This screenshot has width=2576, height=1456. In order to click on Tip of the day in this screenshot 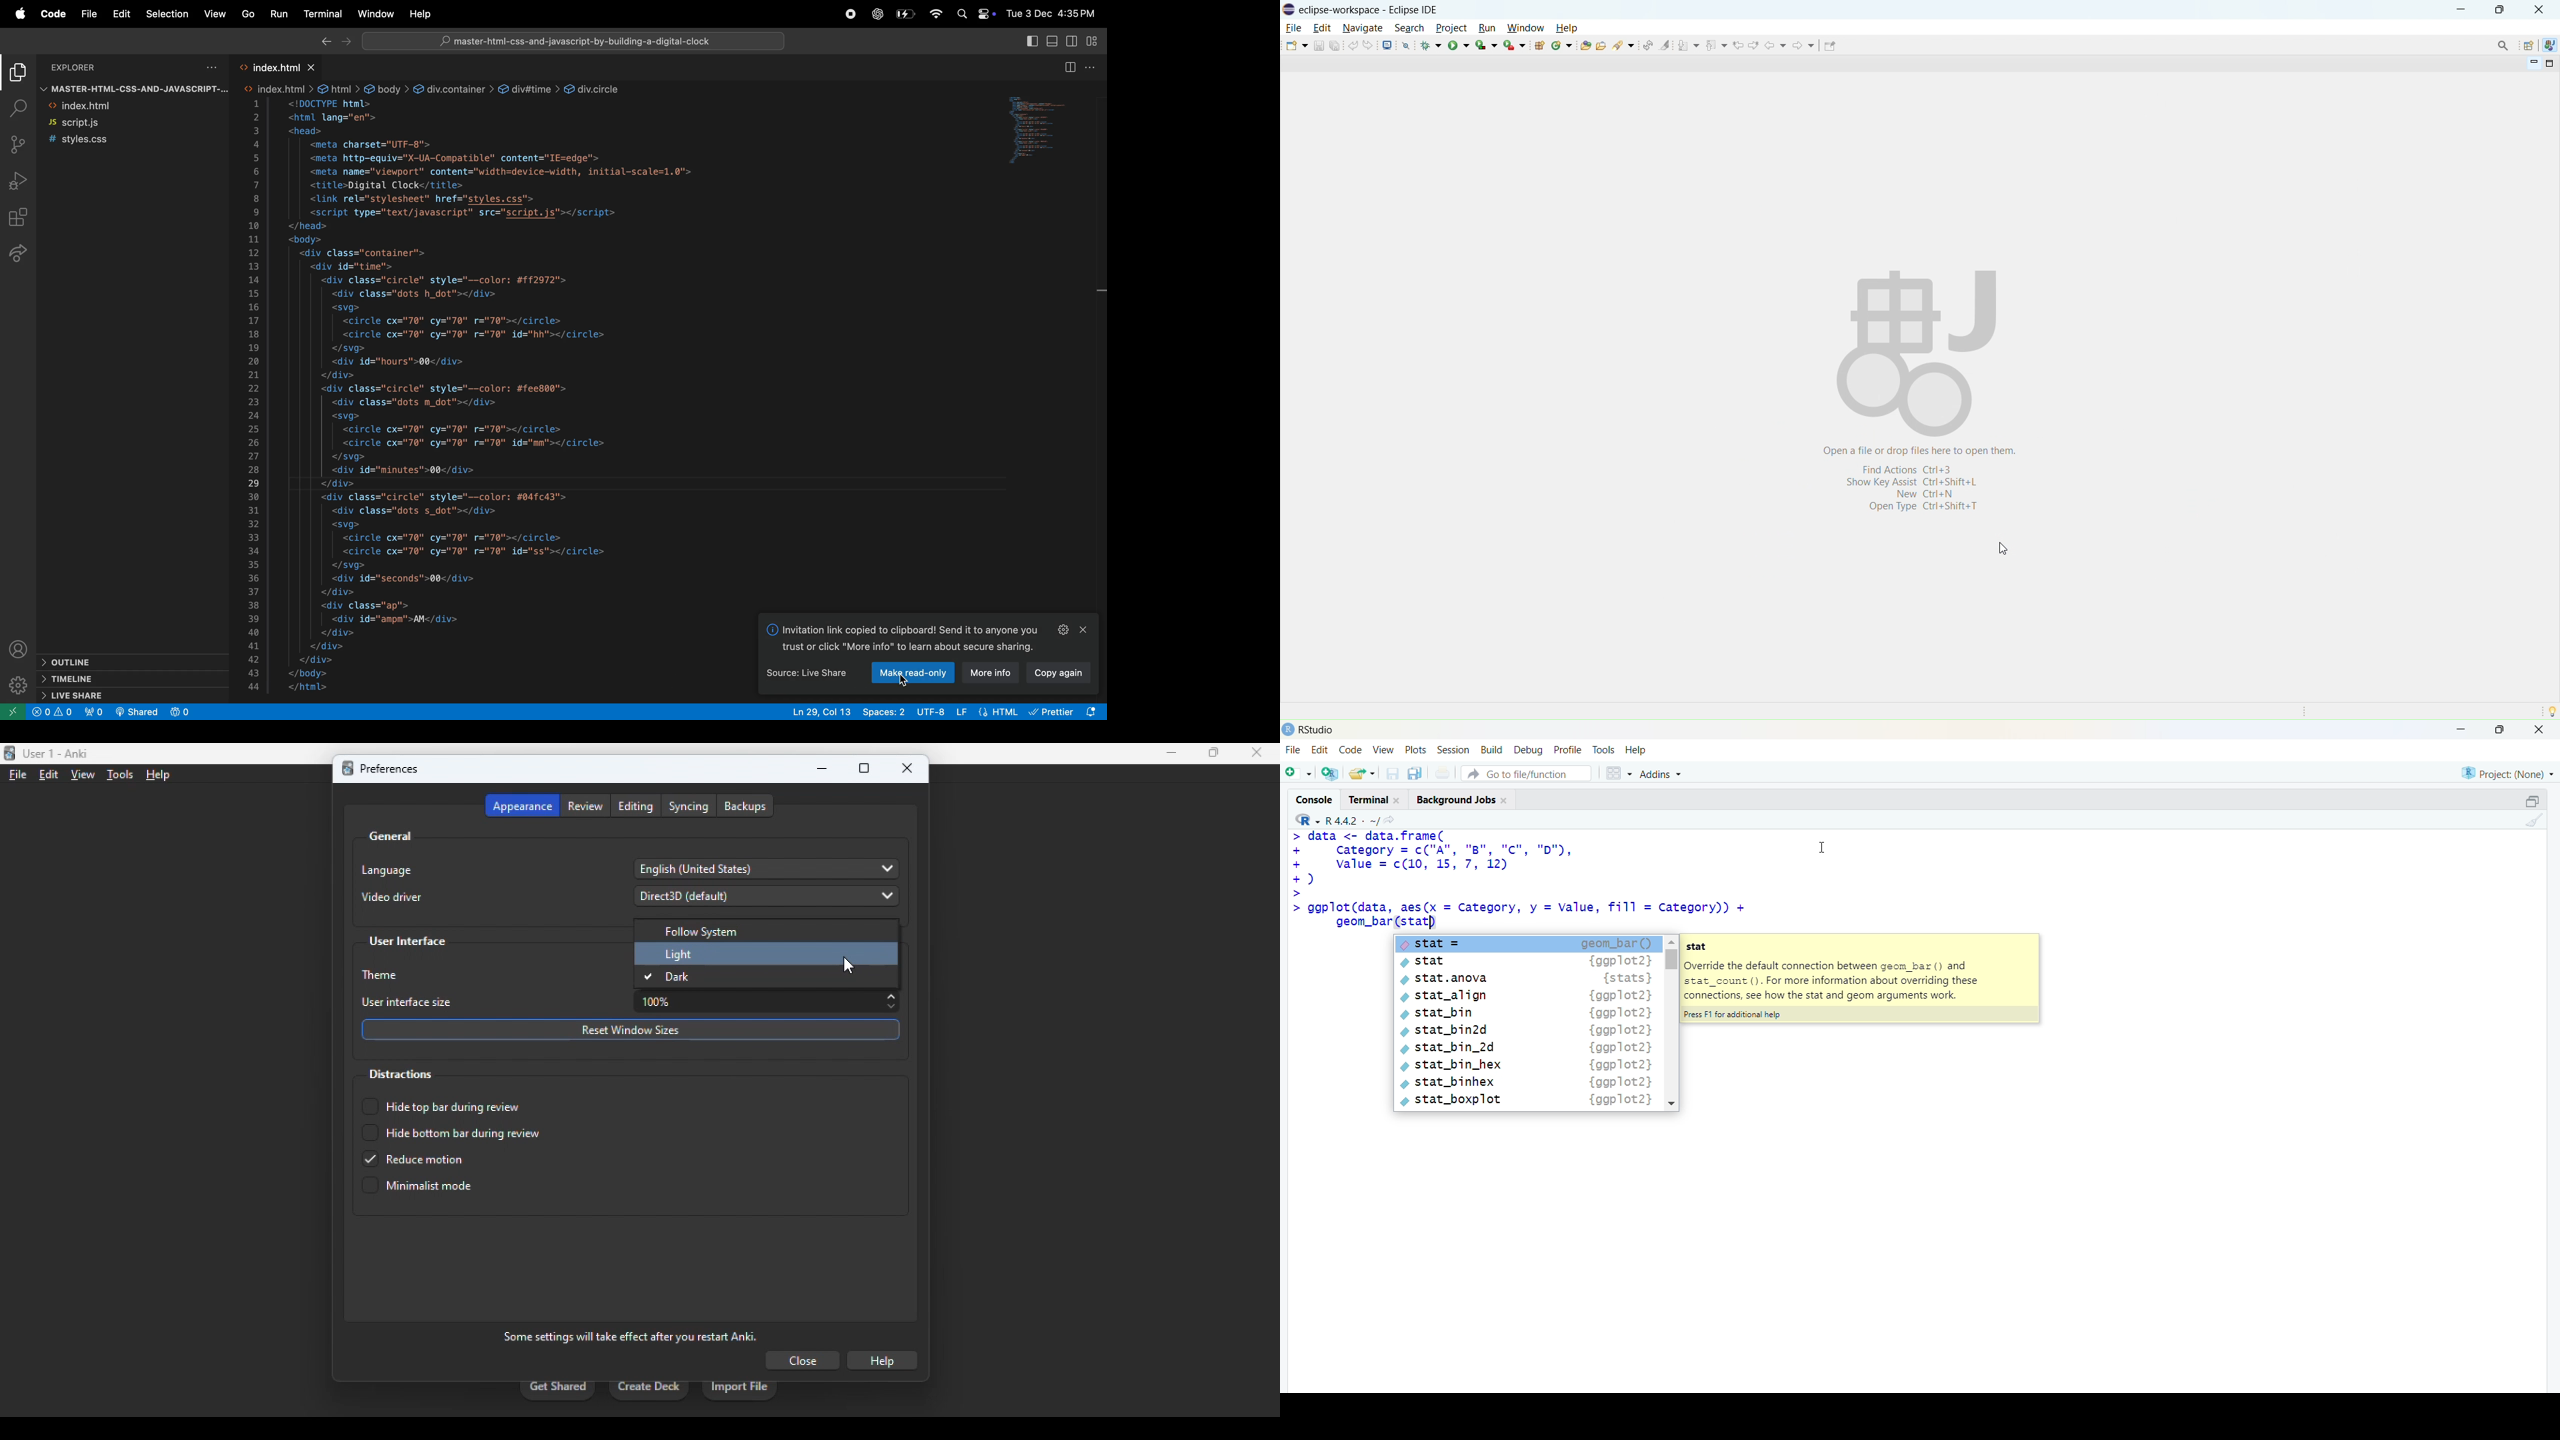, I will do `click(2552, 710)`.